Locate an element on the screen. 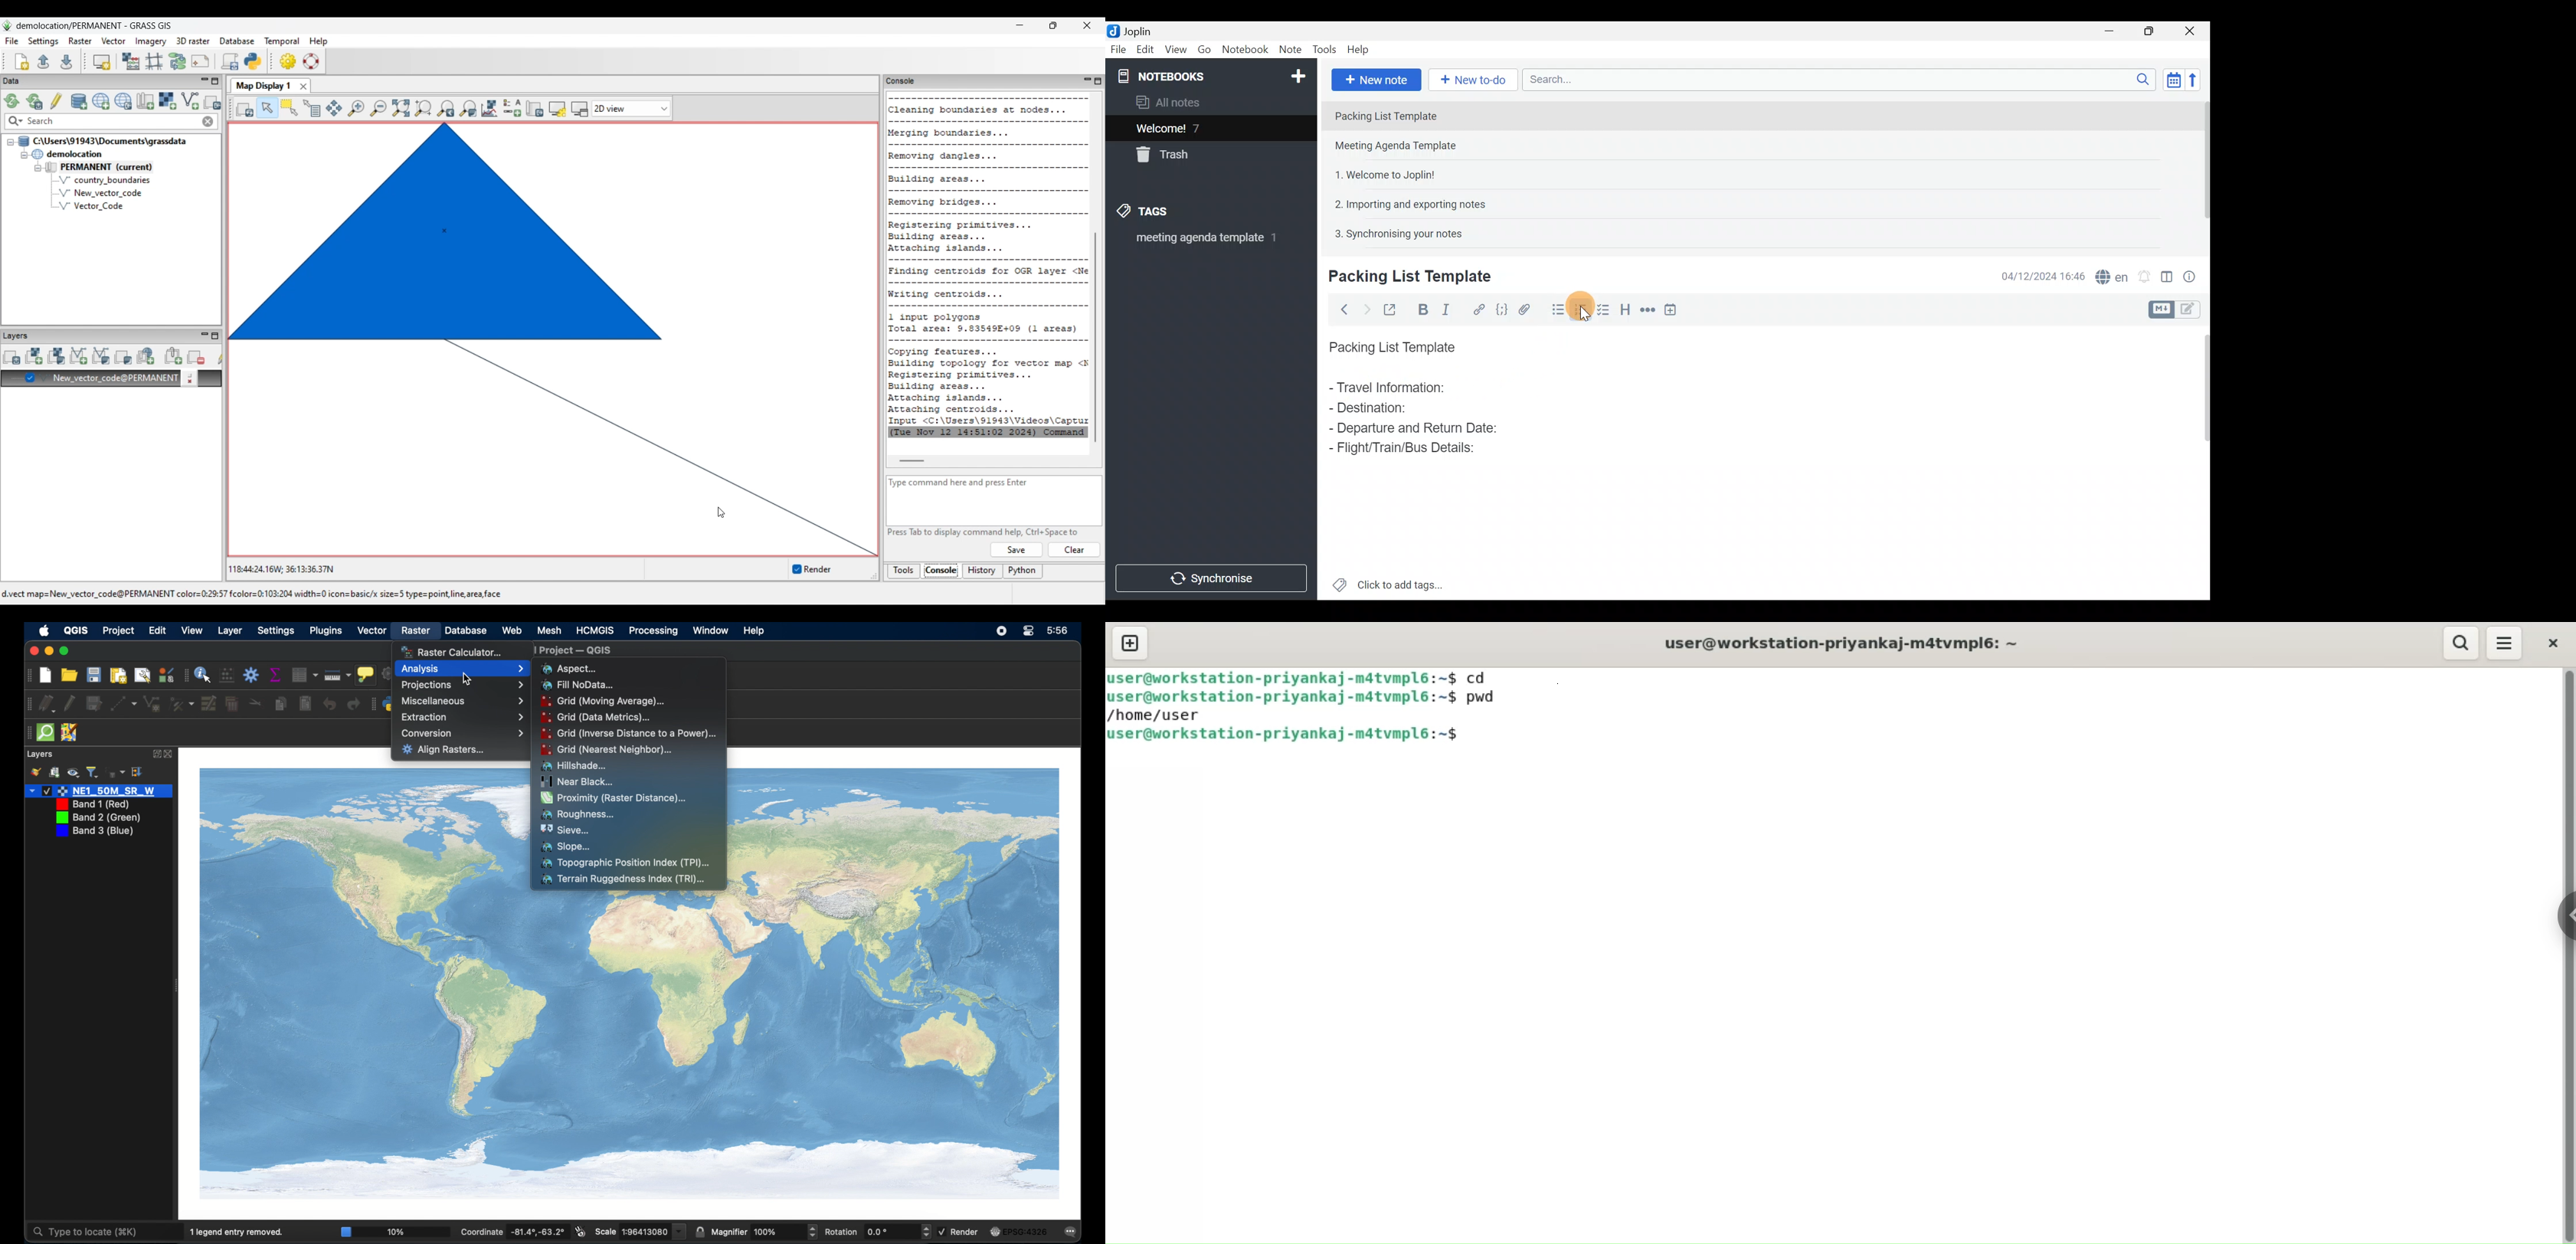 The image size is (2576, 1260). cut is located at coordinates (256, 703).